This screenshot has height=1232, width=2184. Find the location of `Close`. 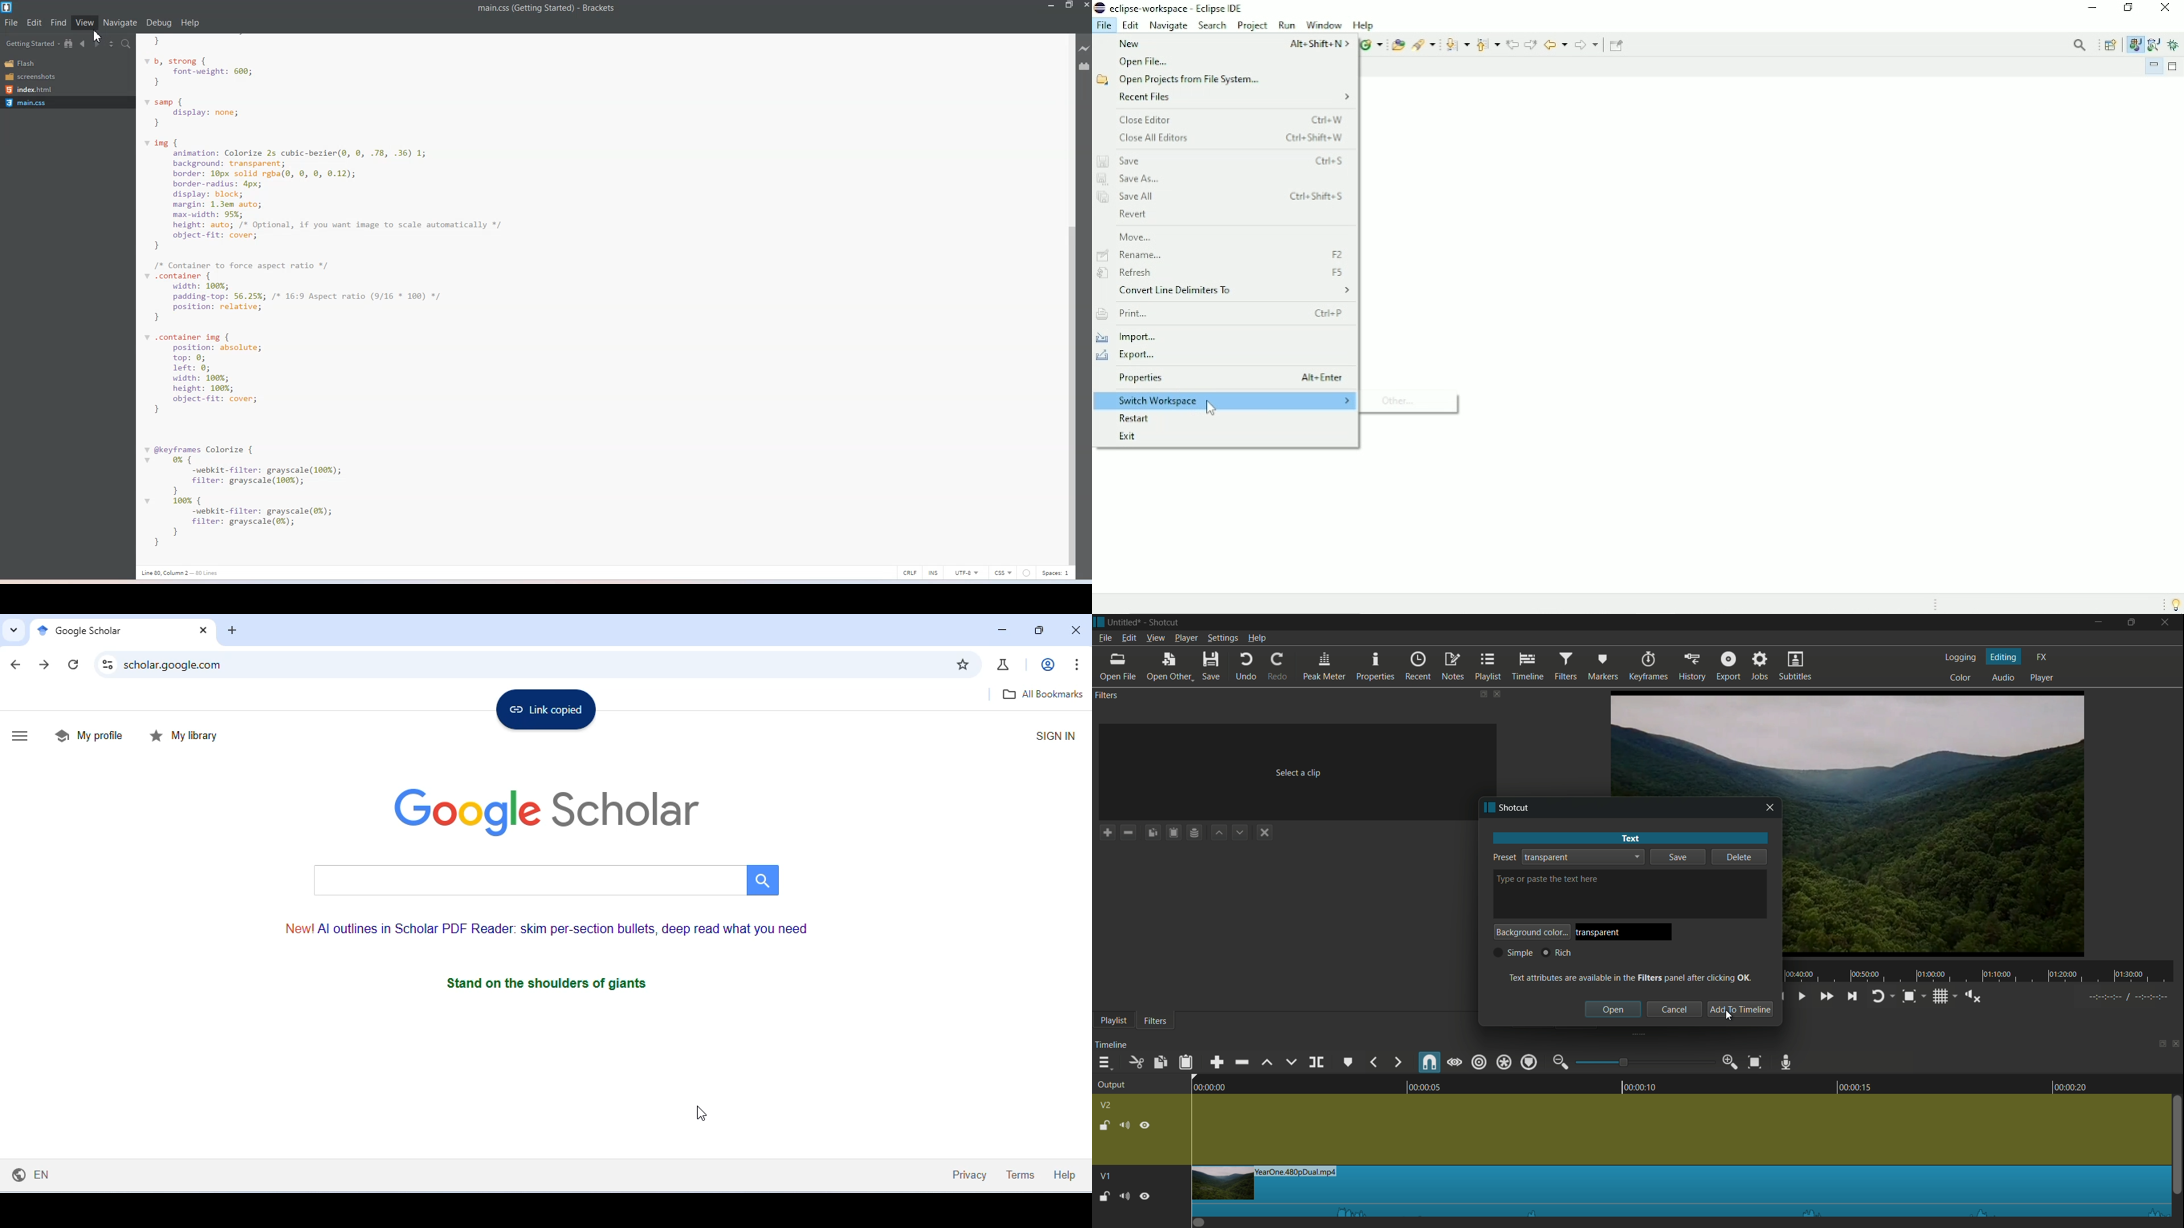

Close is located at coordinates (1085, 6).